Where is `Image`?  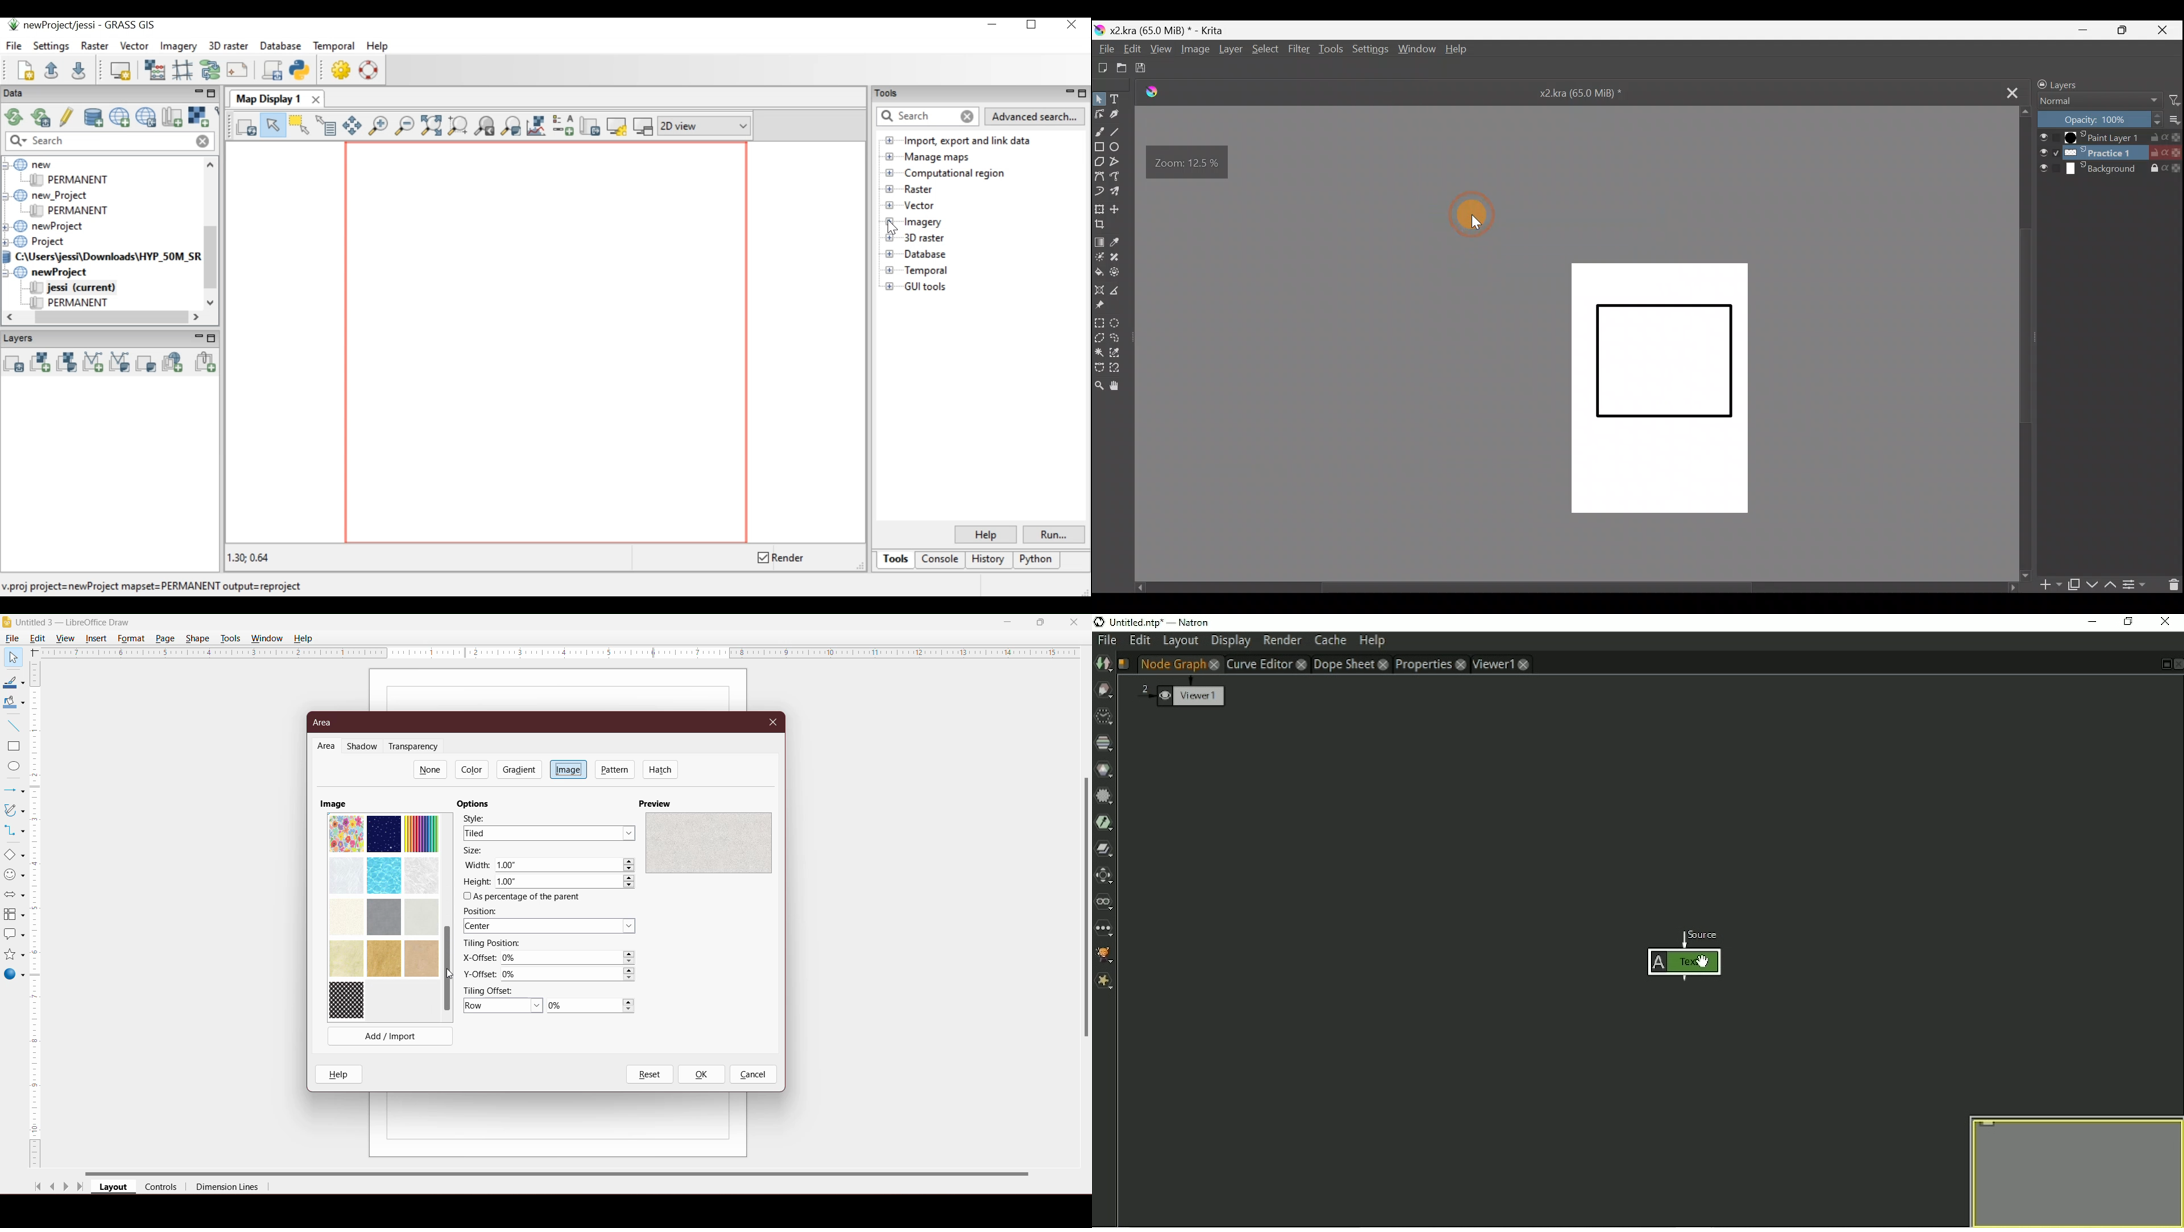
Image is located at coordinates (568, 769).